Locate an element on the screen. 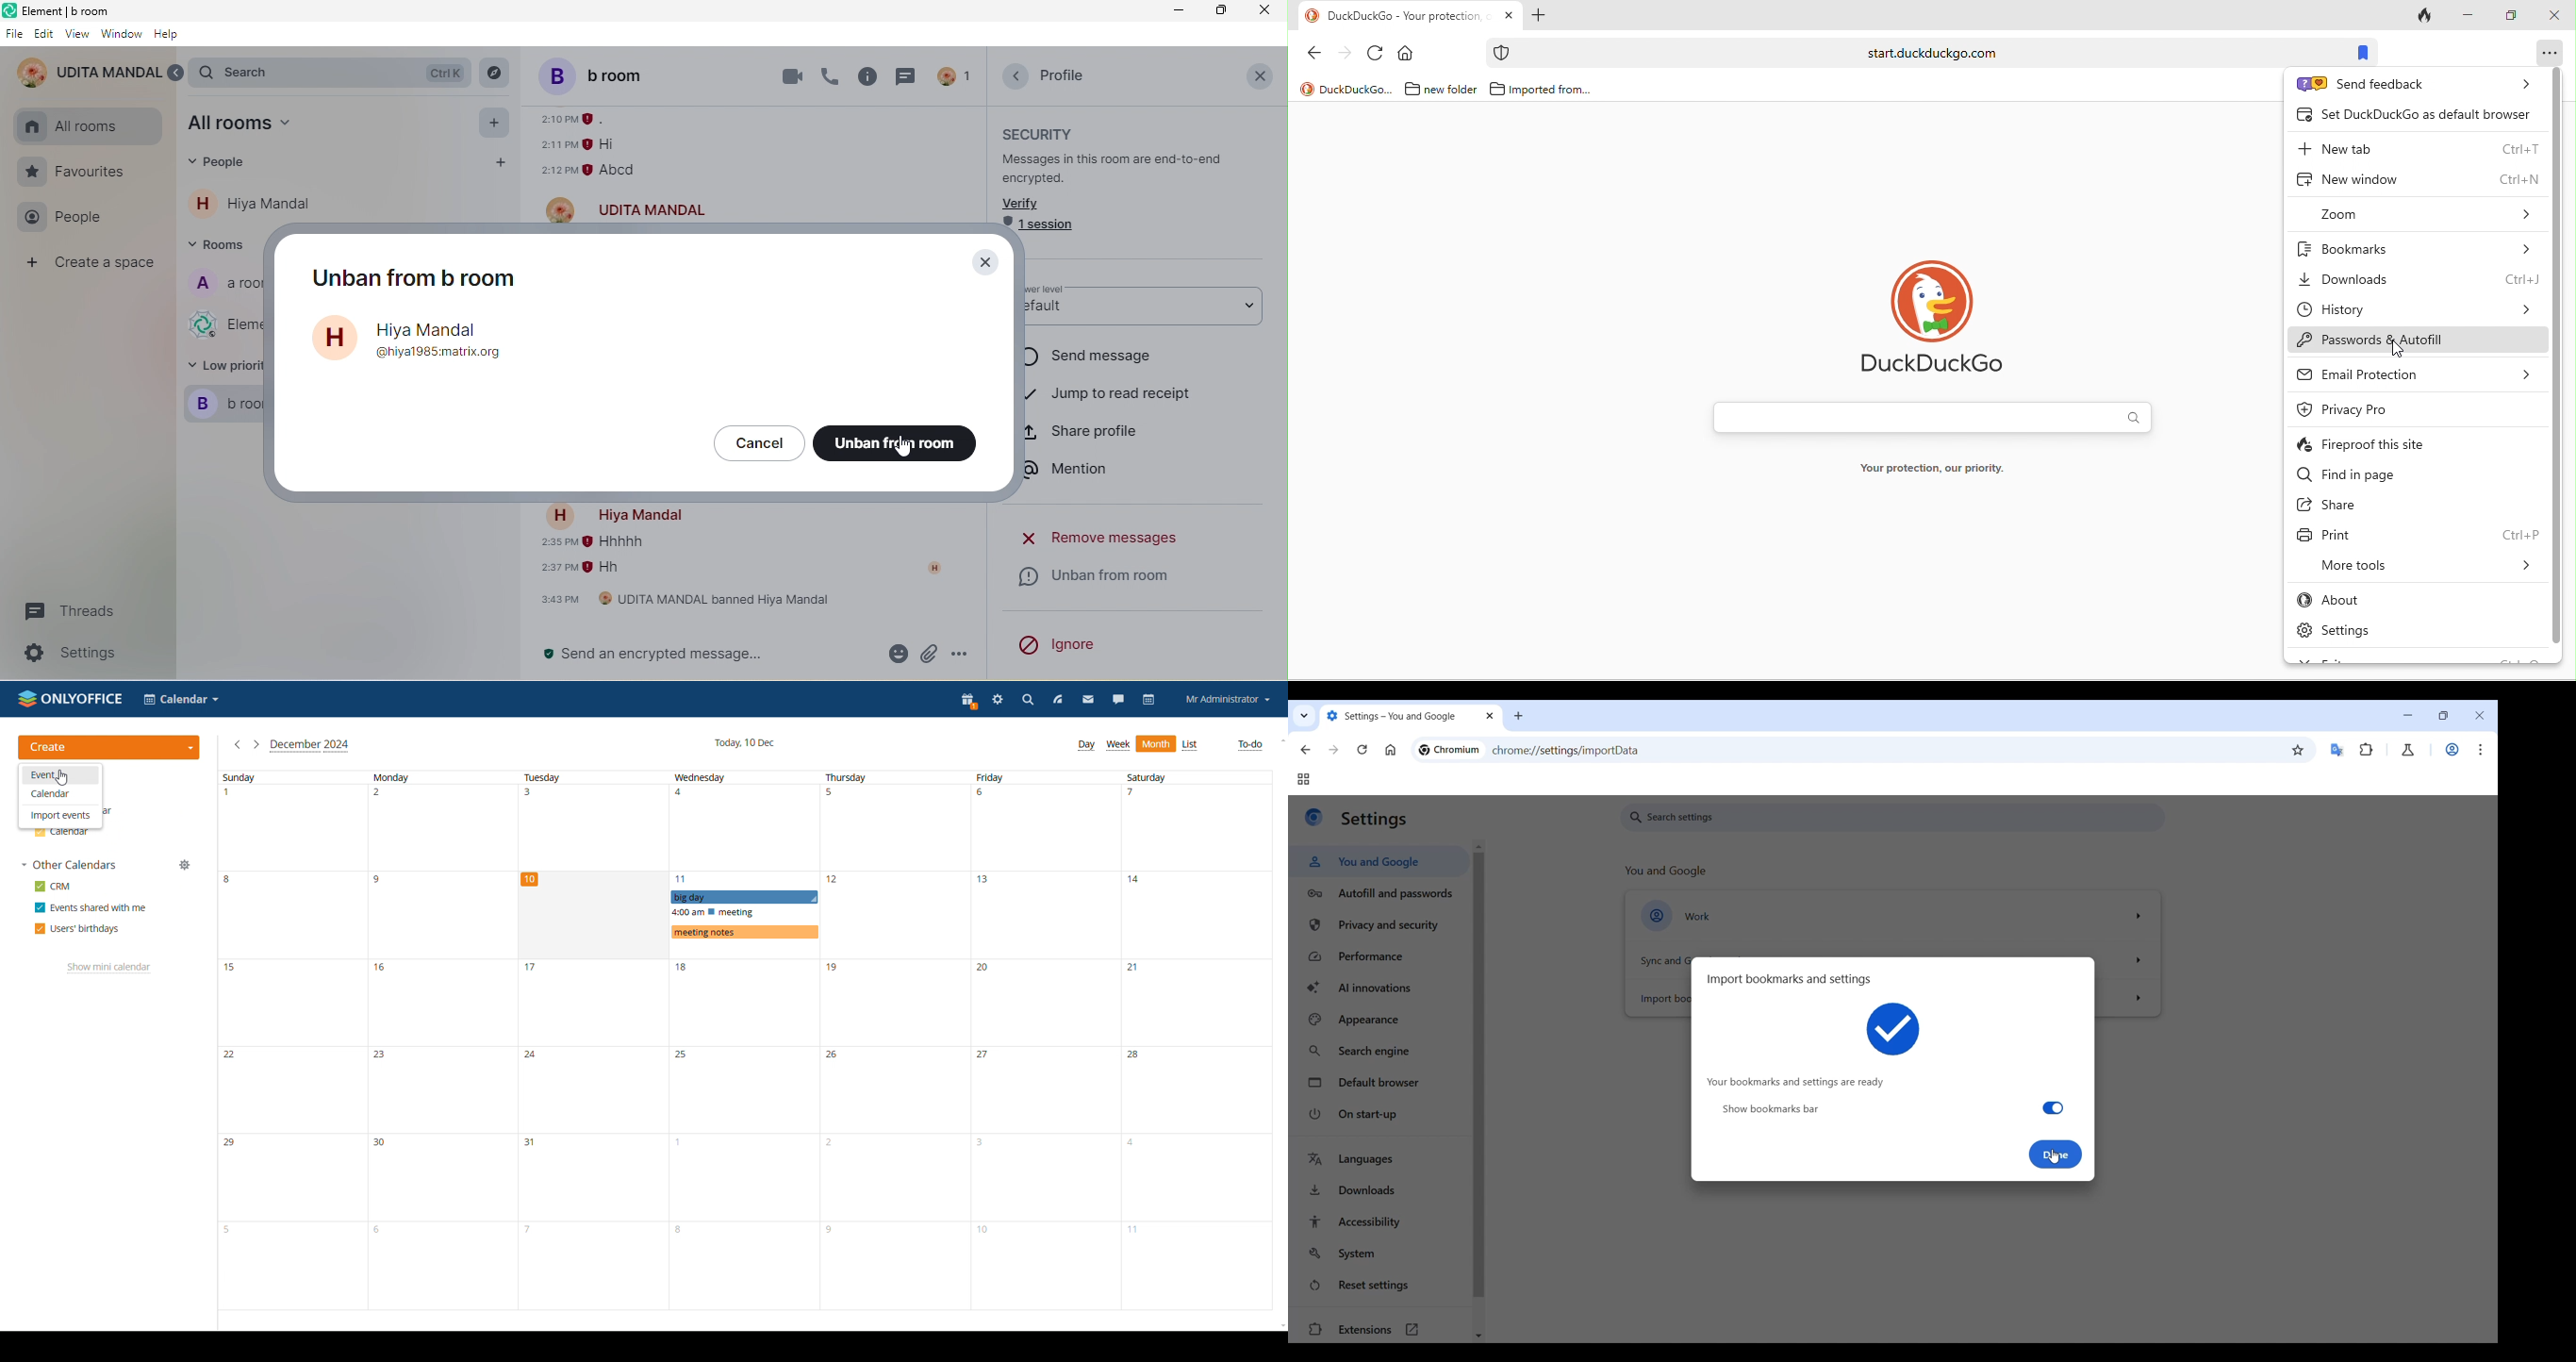  next month is located at coordinates (256, 745).